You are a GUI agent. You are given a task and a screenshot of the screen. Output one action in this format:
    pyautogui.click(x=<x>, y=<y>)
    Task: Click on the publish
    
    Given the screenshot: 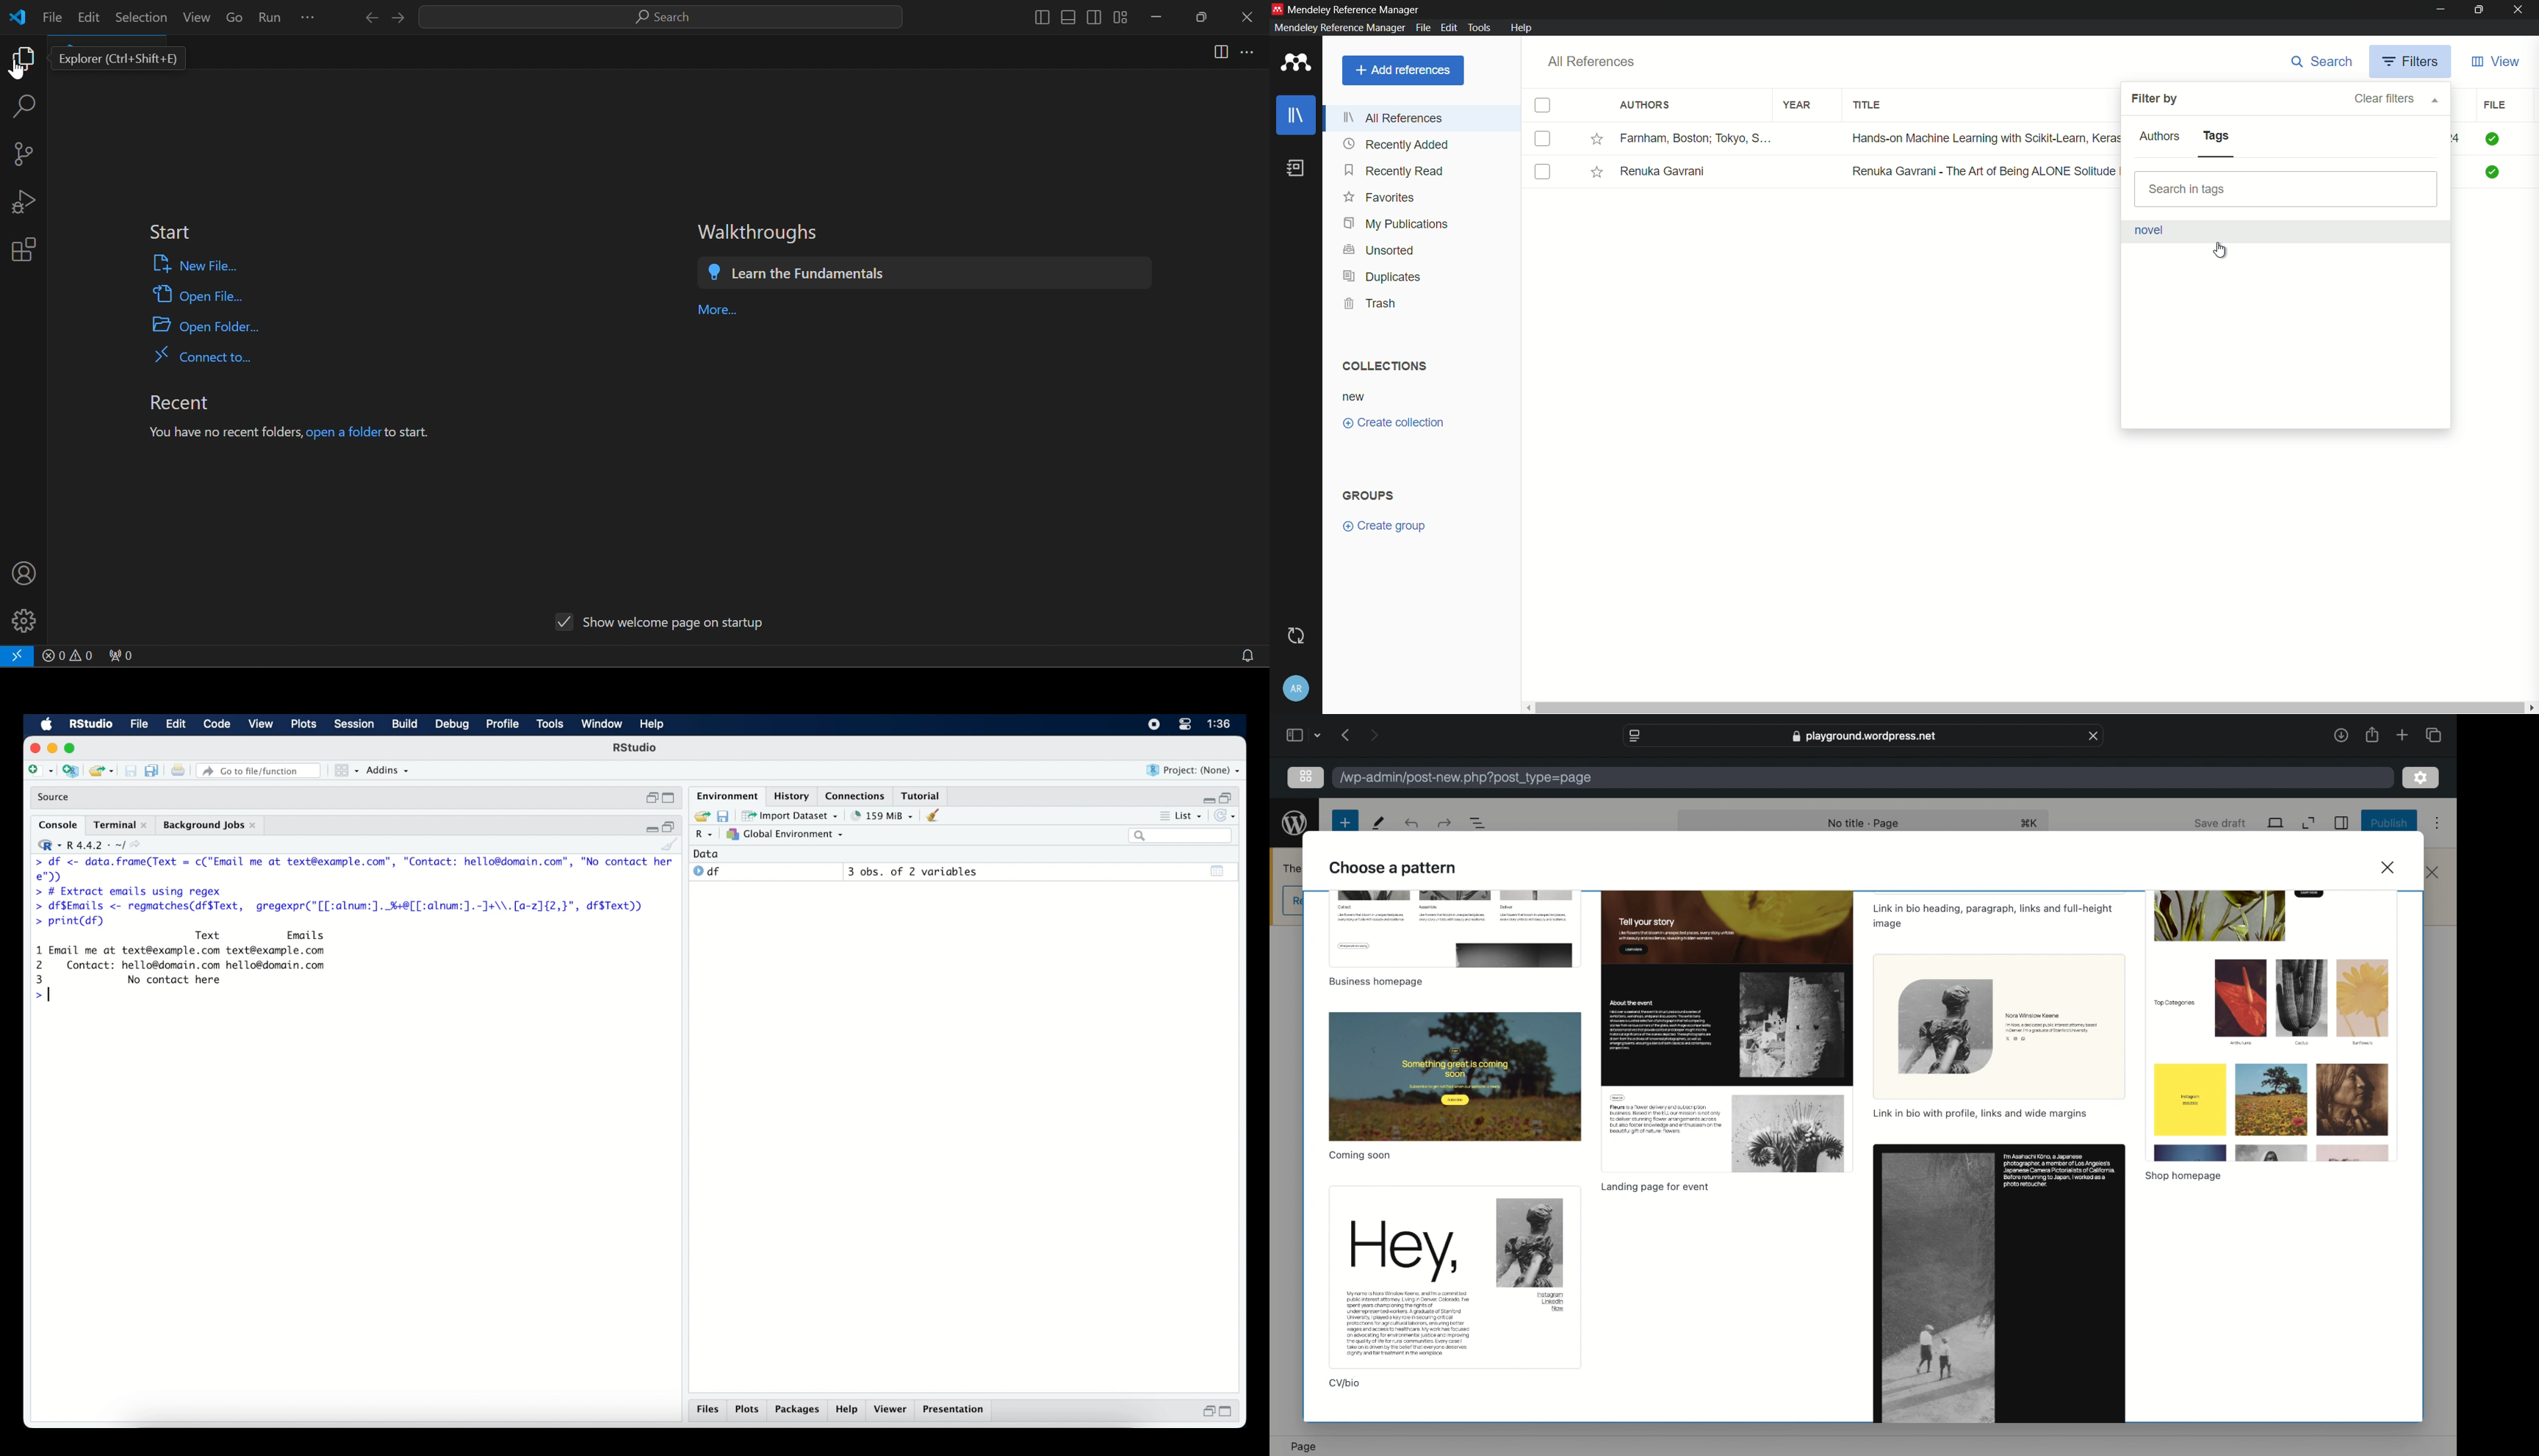 What is the action you would take?
    pyautogui.click(x=2387, y=823)
    